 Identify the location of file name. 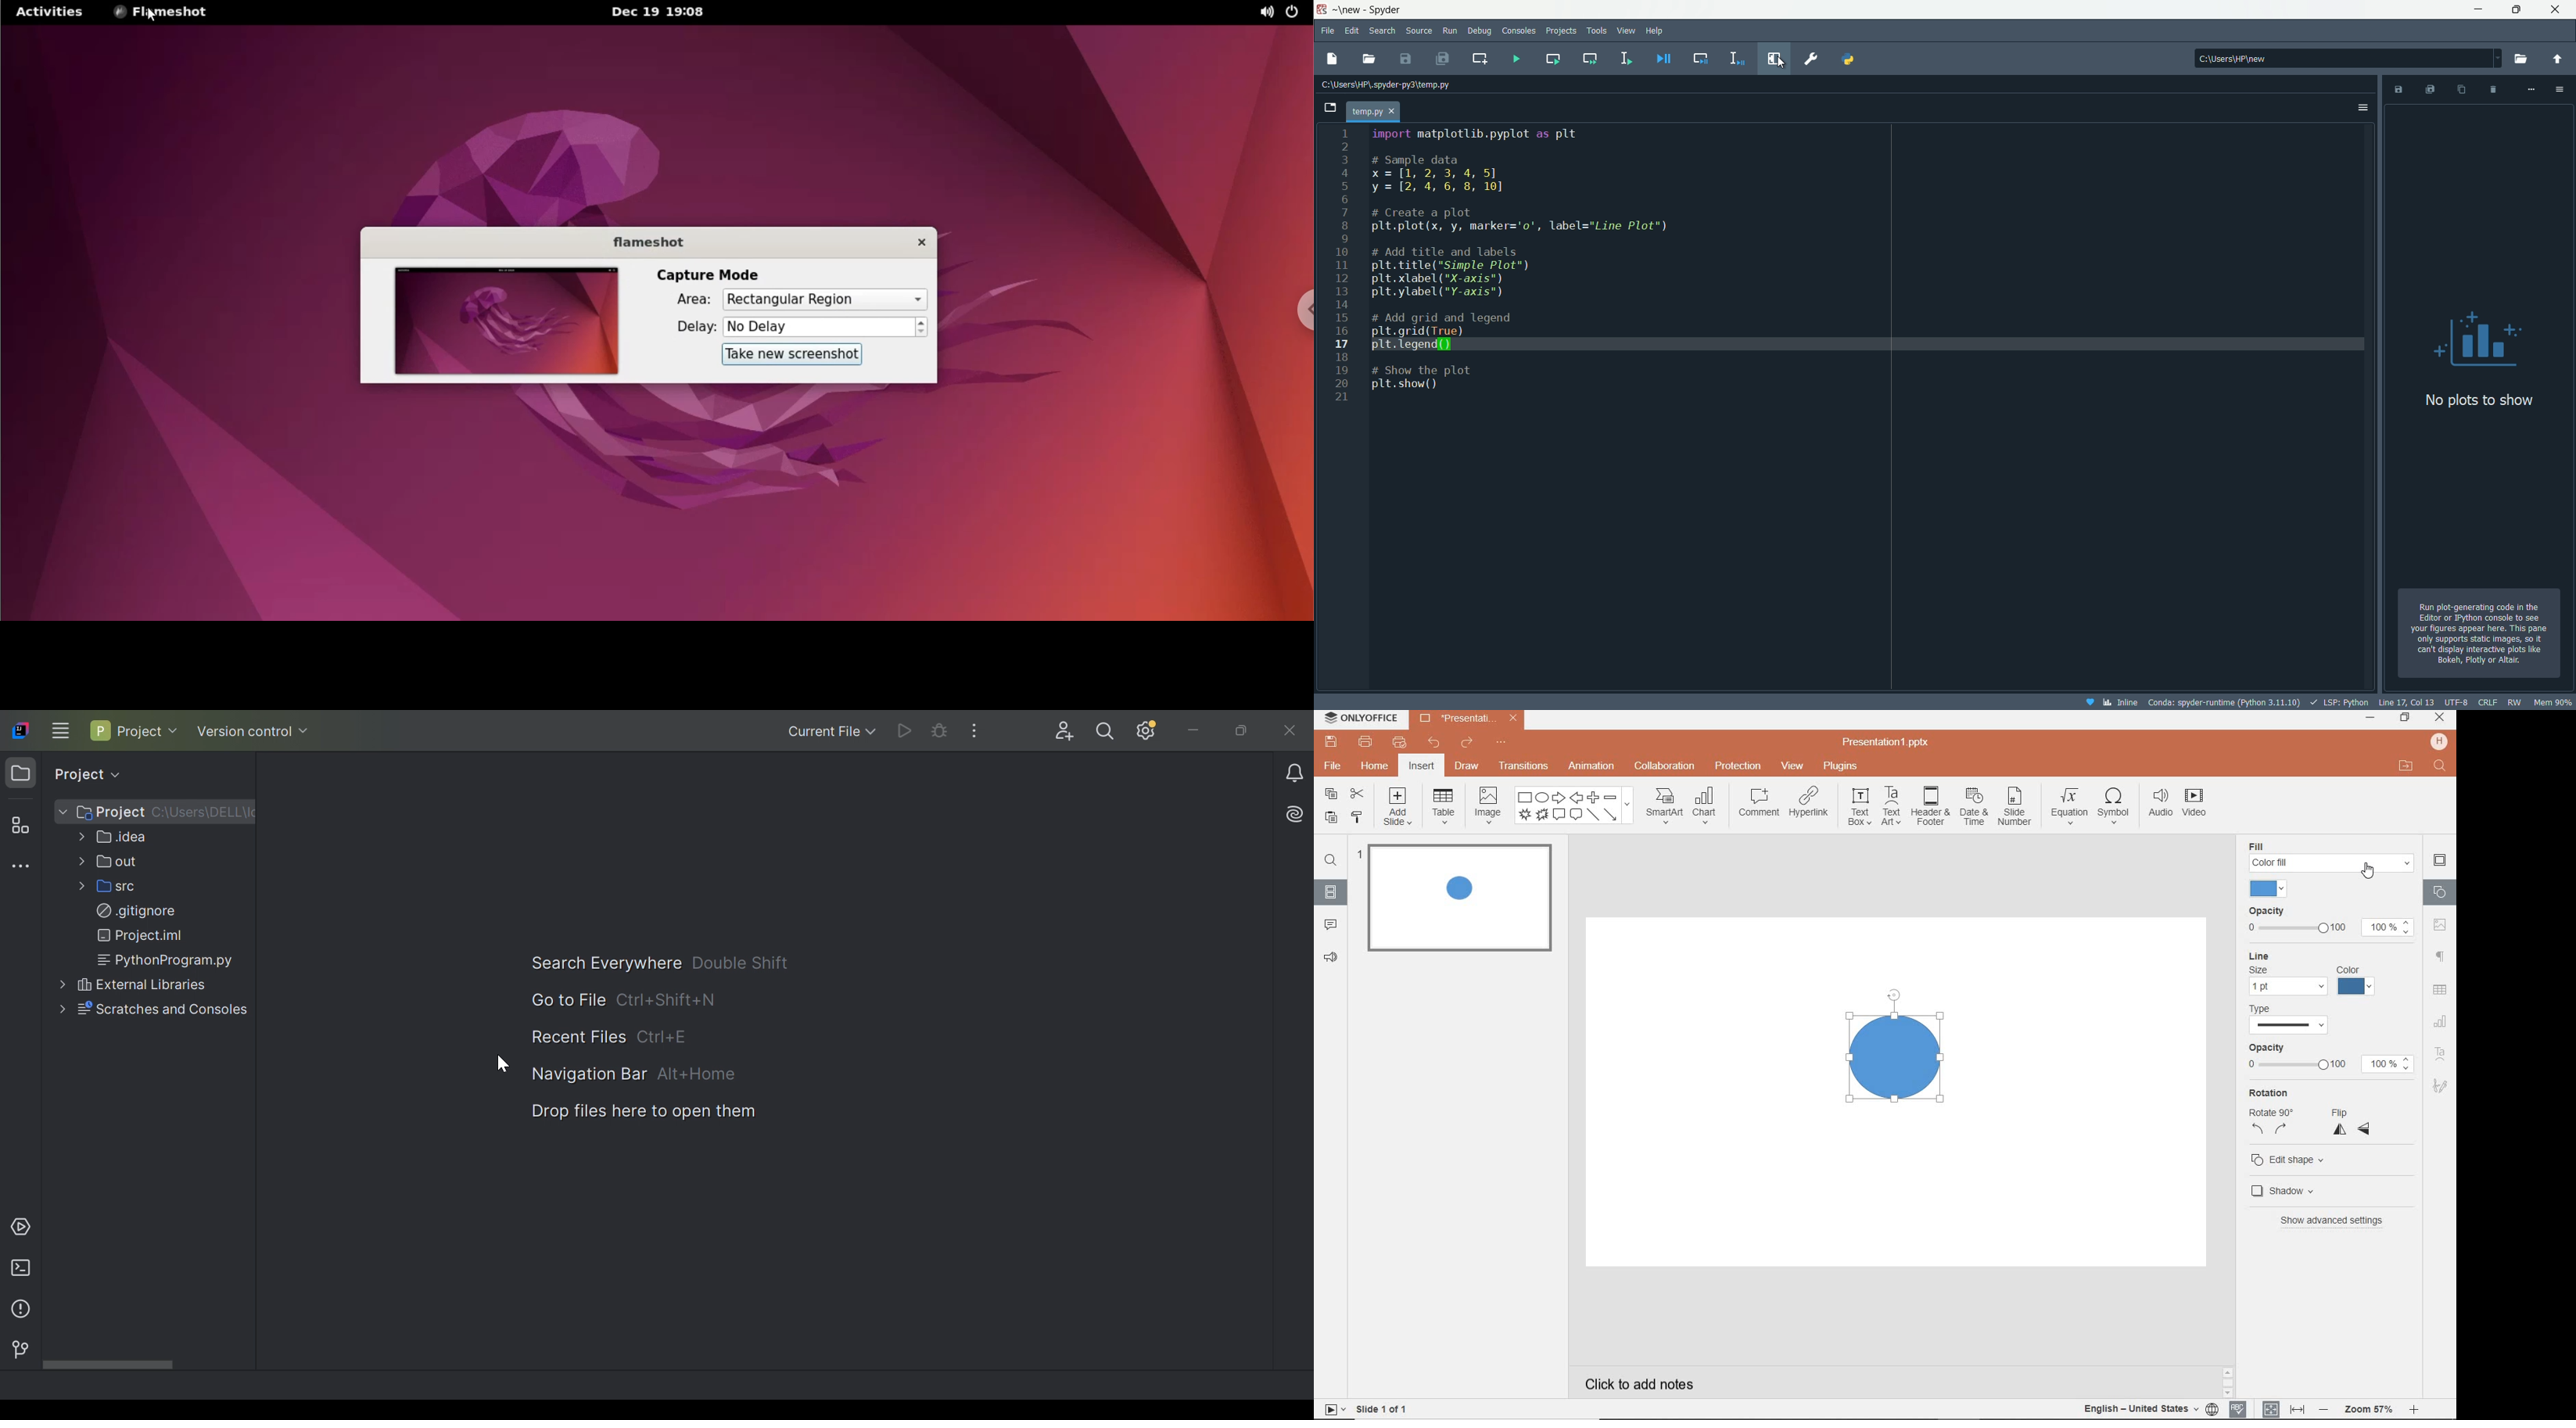
(1886, 743).